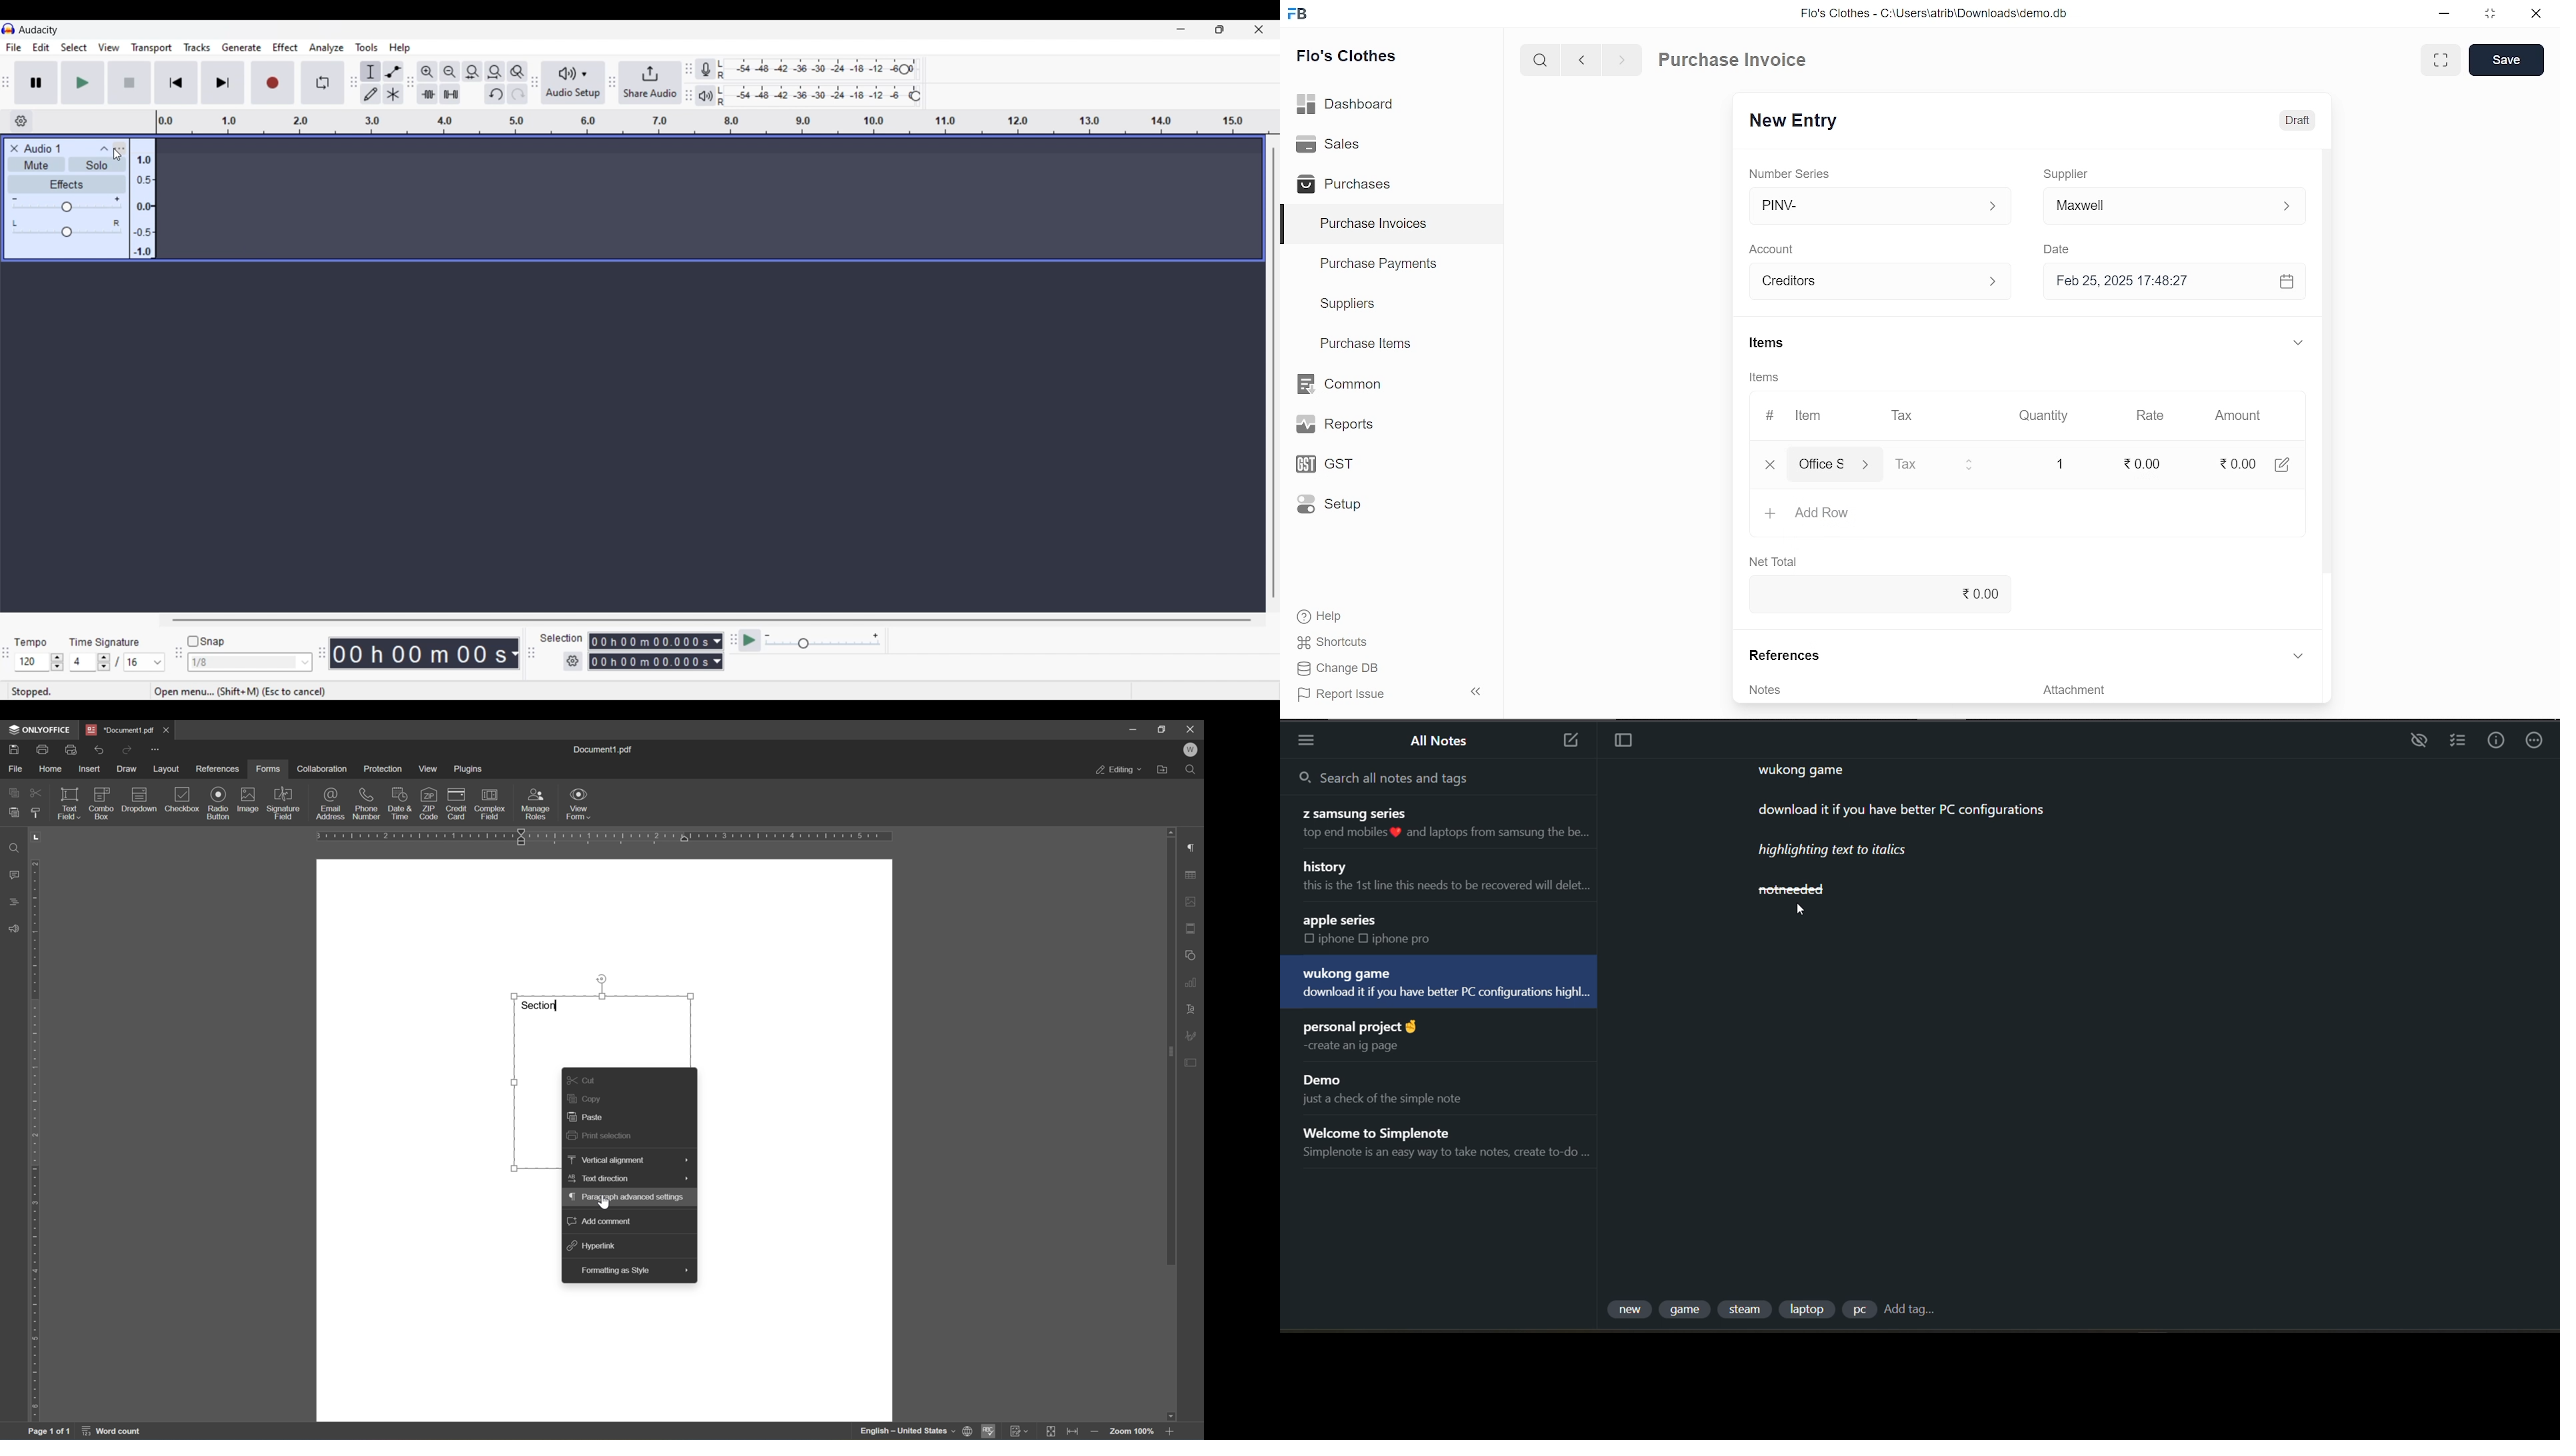  I want to click on New Entry, so click(1798, 119).